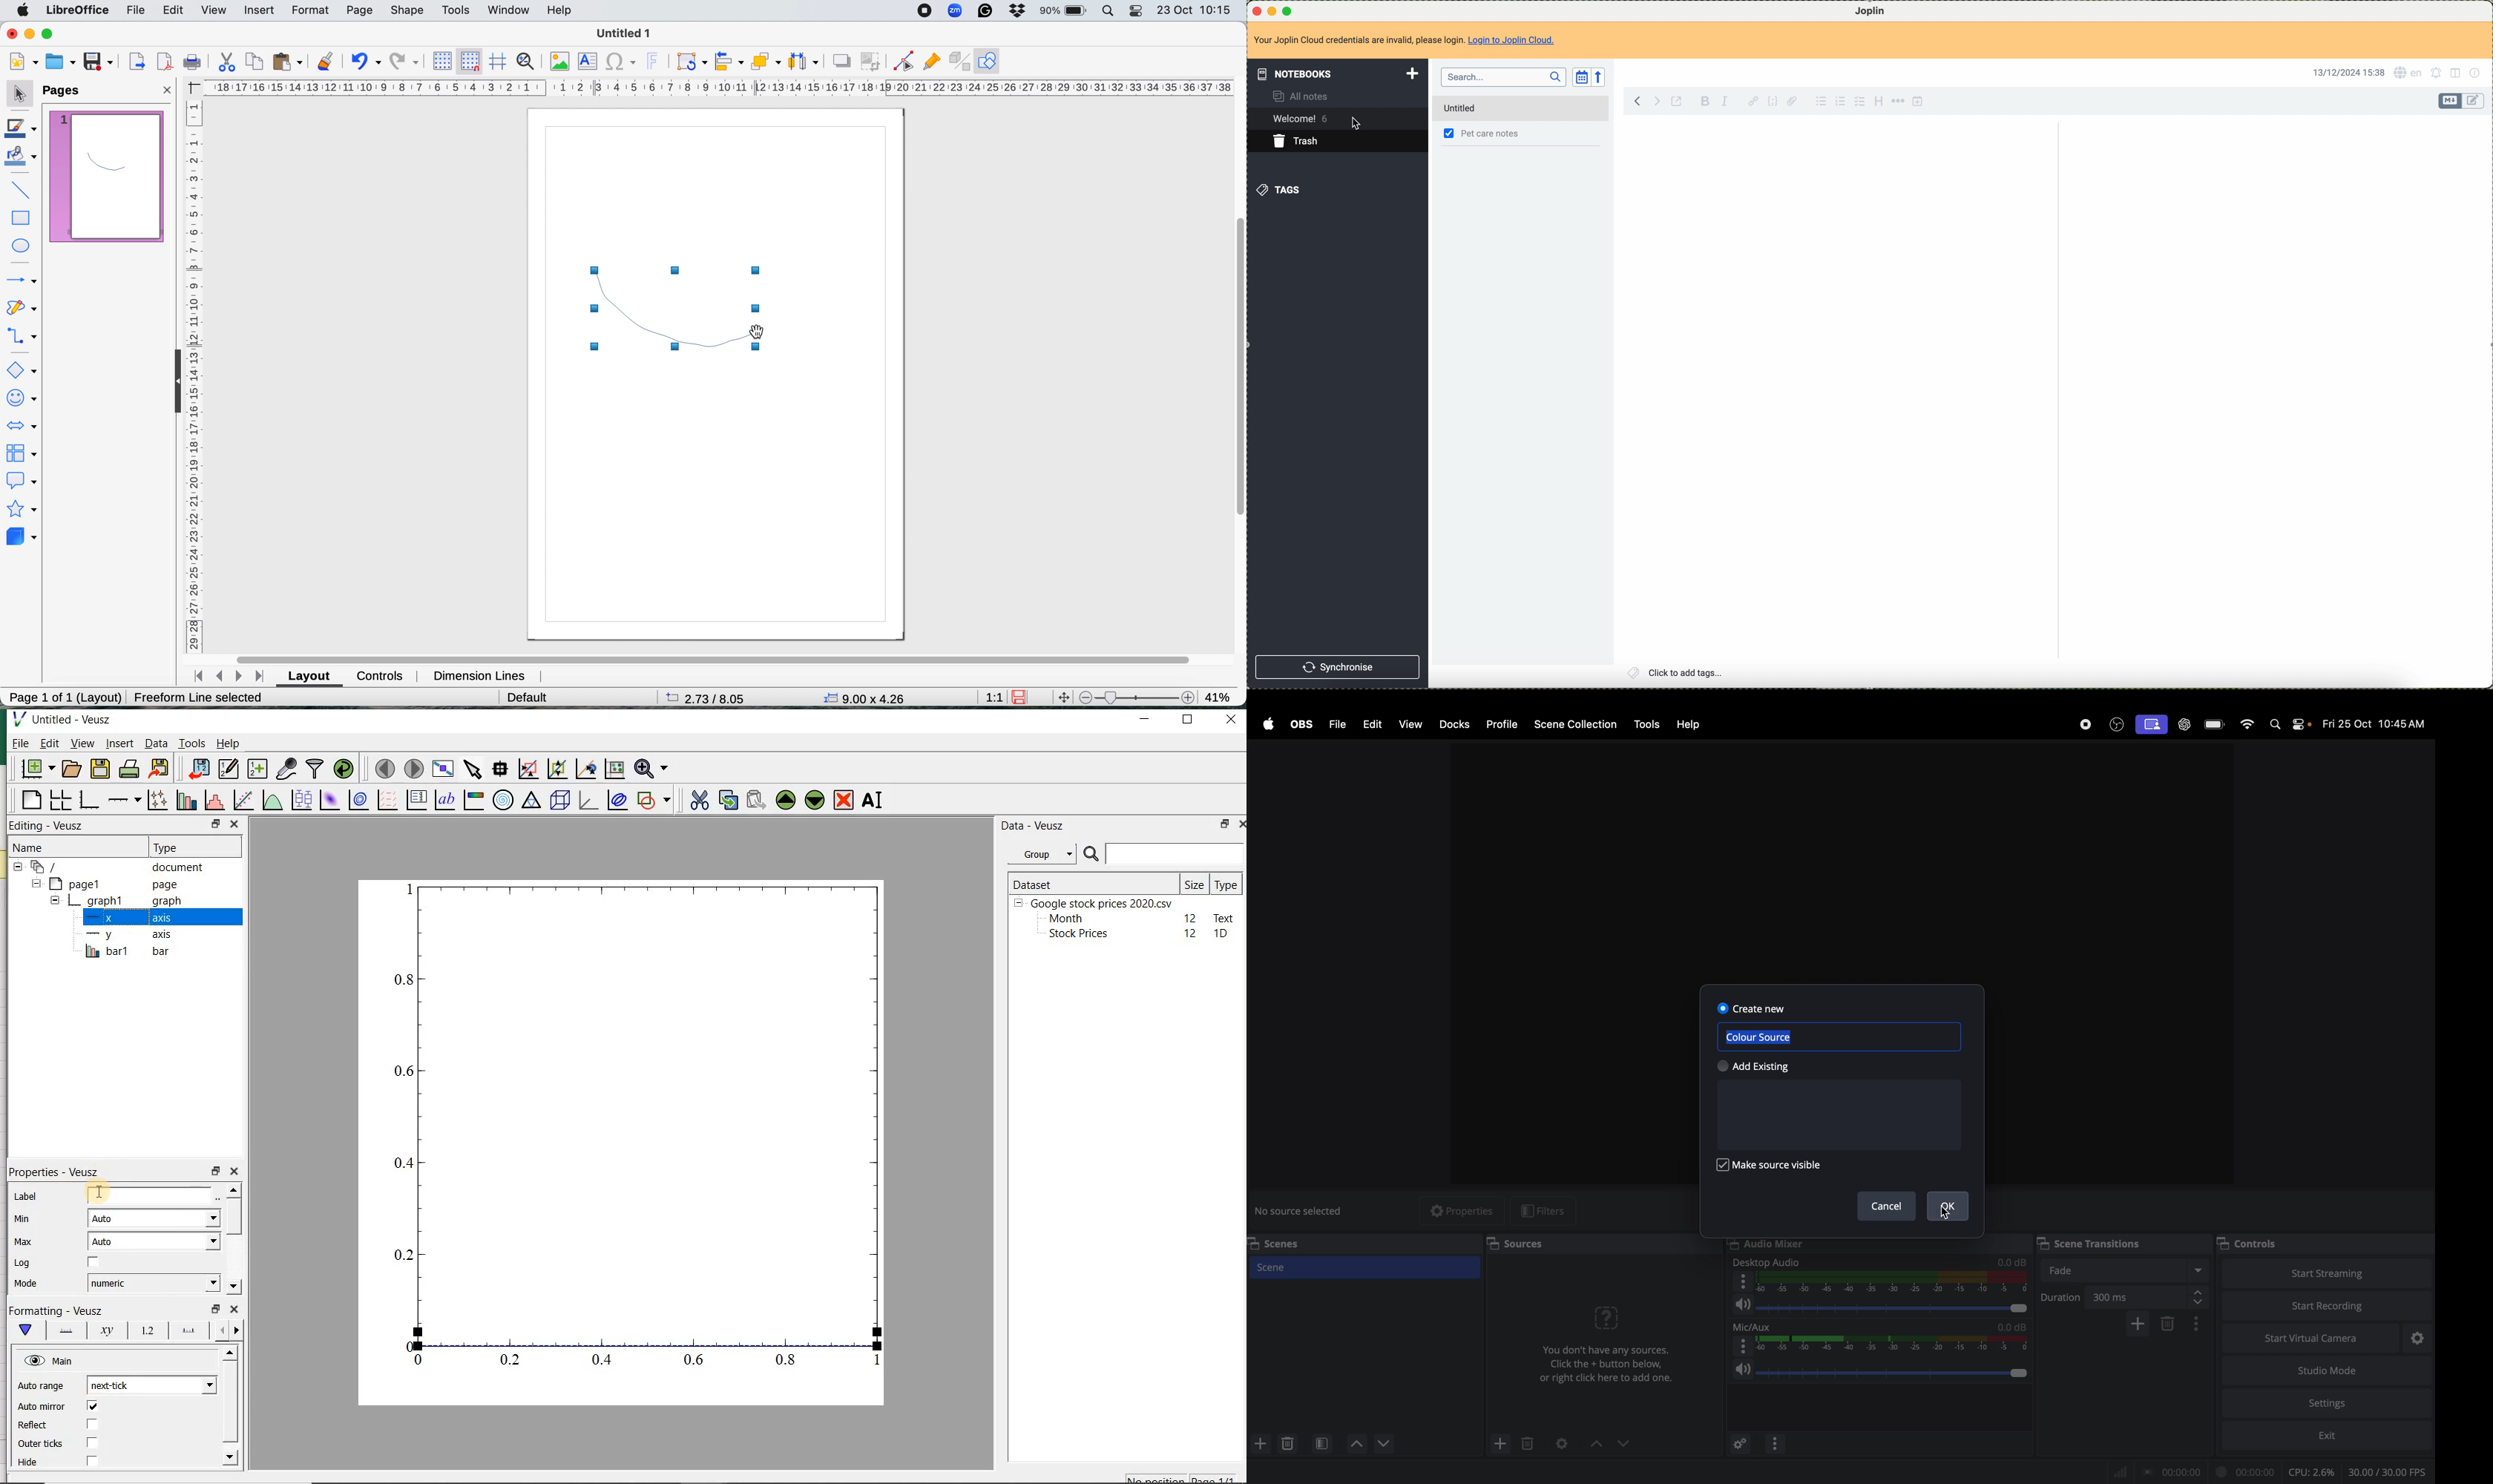 The height and width of the screenshot is (1484, 2520). What do you see at coordinates (562, 63) in the screenshot?
I see `insert image` at bounding box center [562, 63].